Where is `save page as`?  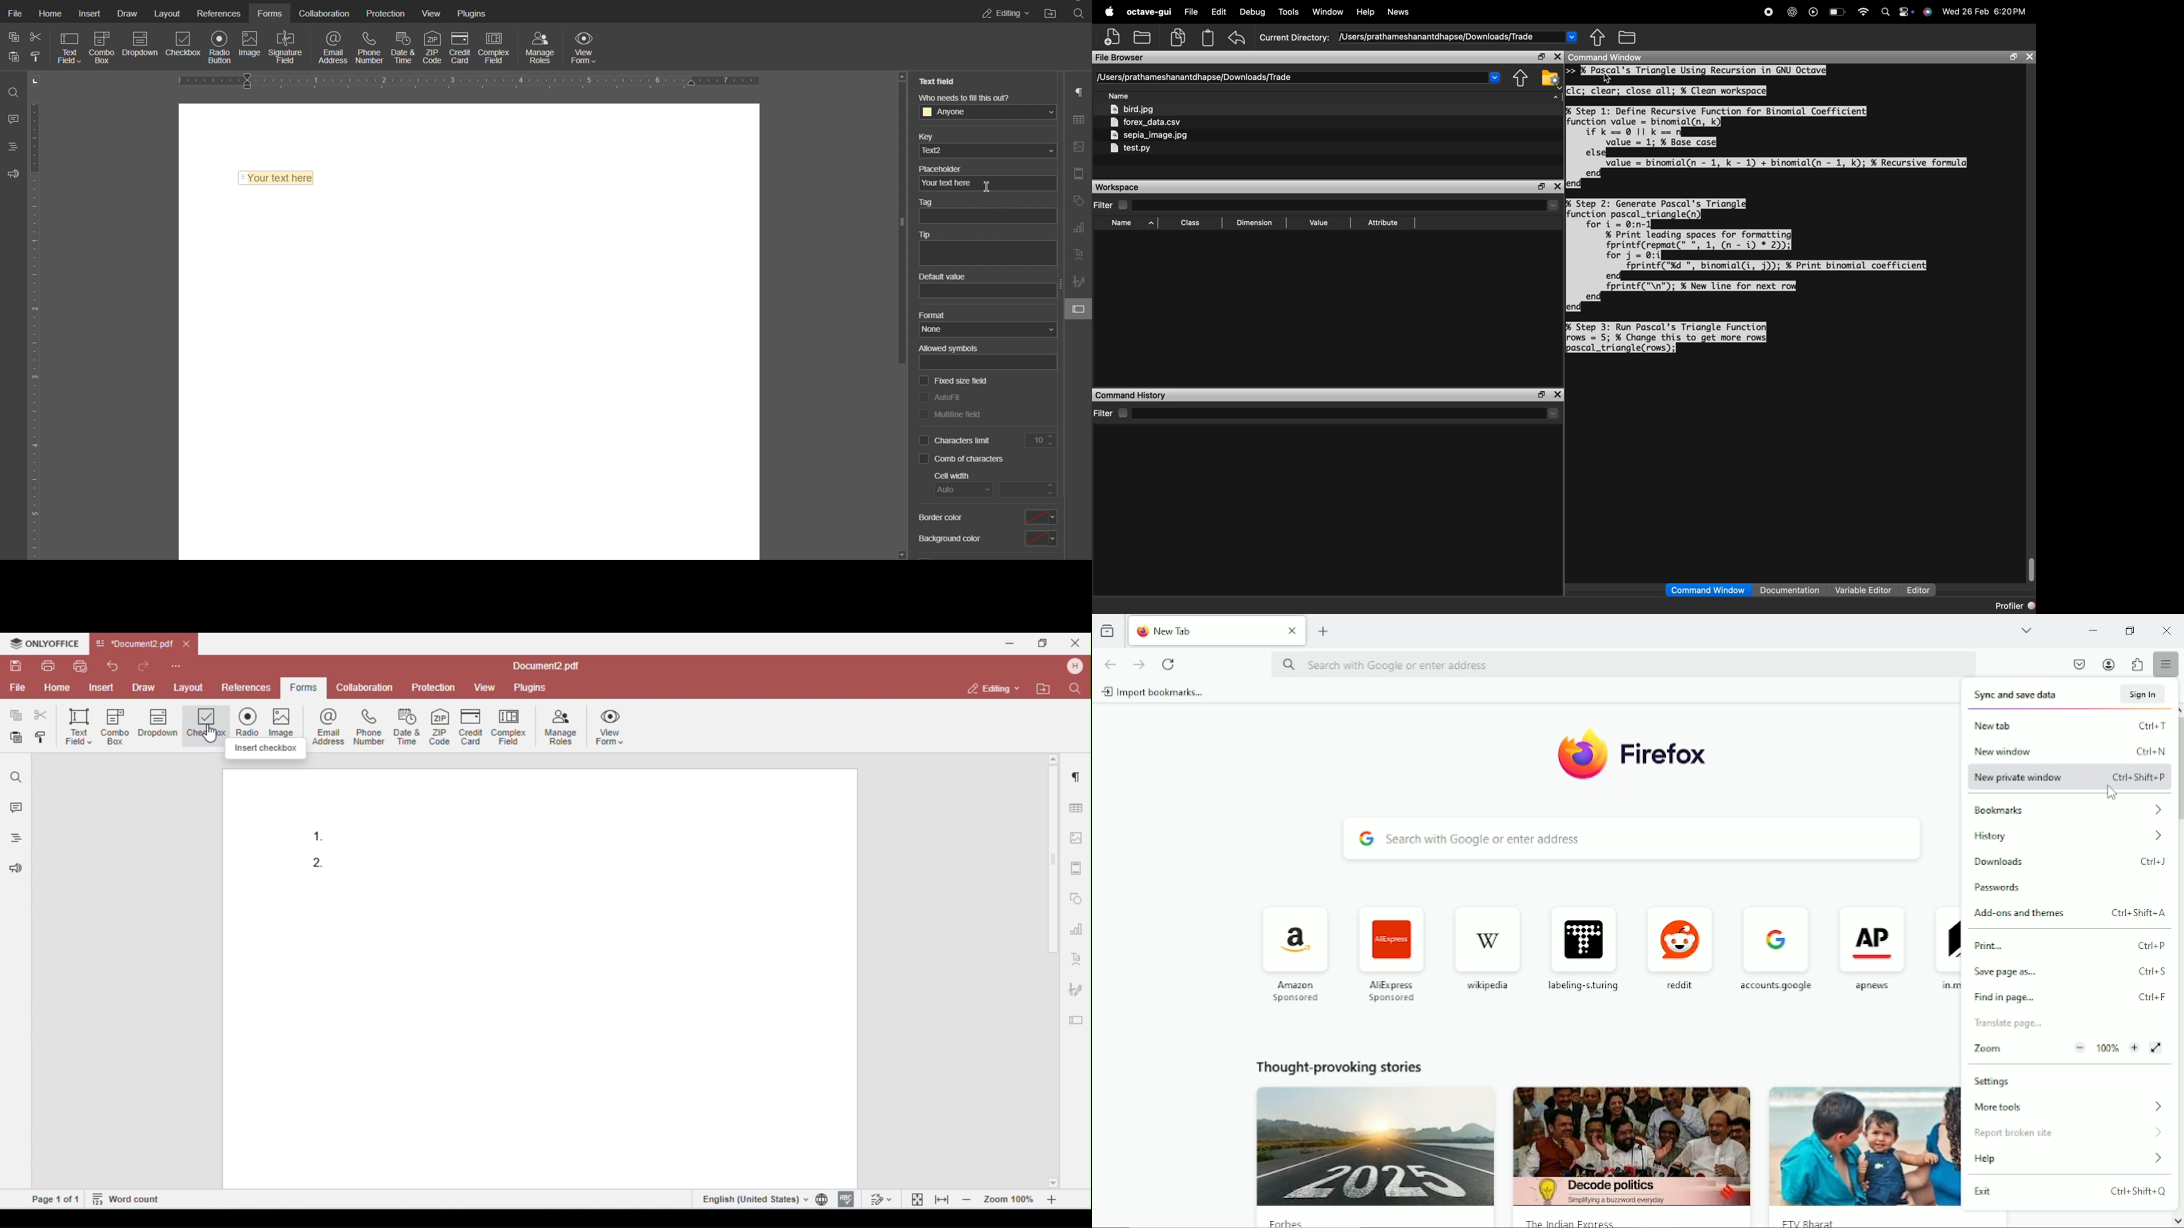 save page as is located at coordinates (2069, 972).